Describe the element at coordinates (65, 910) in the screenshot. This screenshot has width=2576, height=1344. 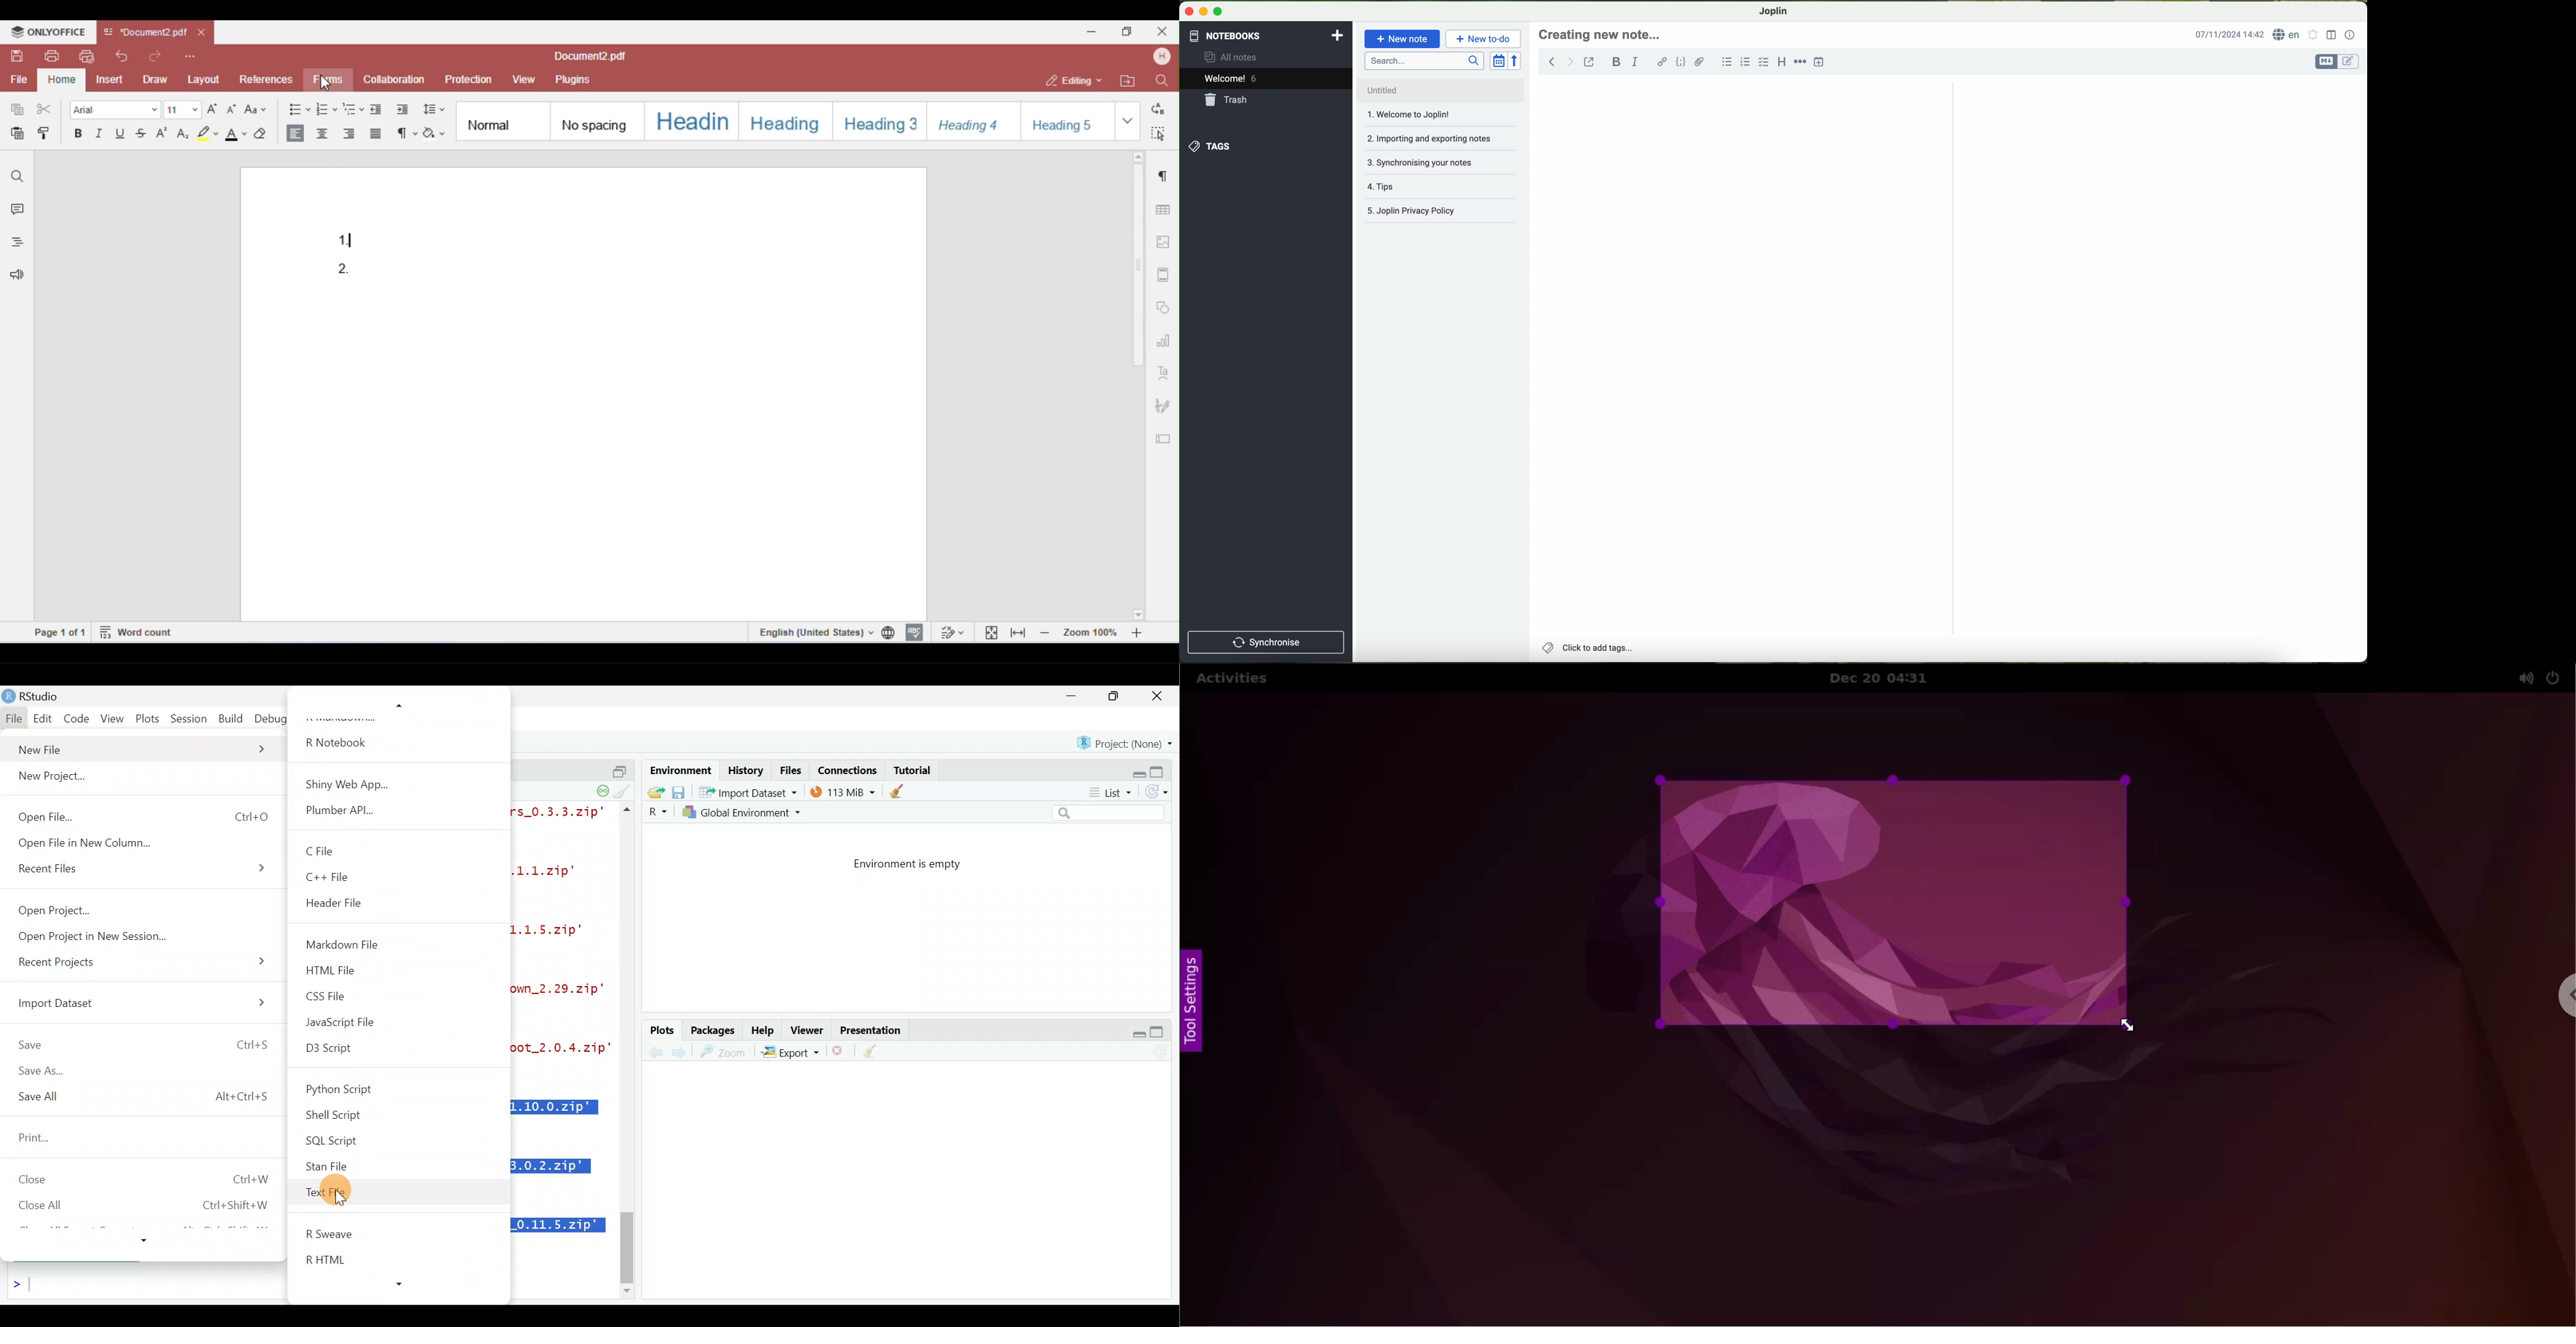
I see `Open Project...` at that location.